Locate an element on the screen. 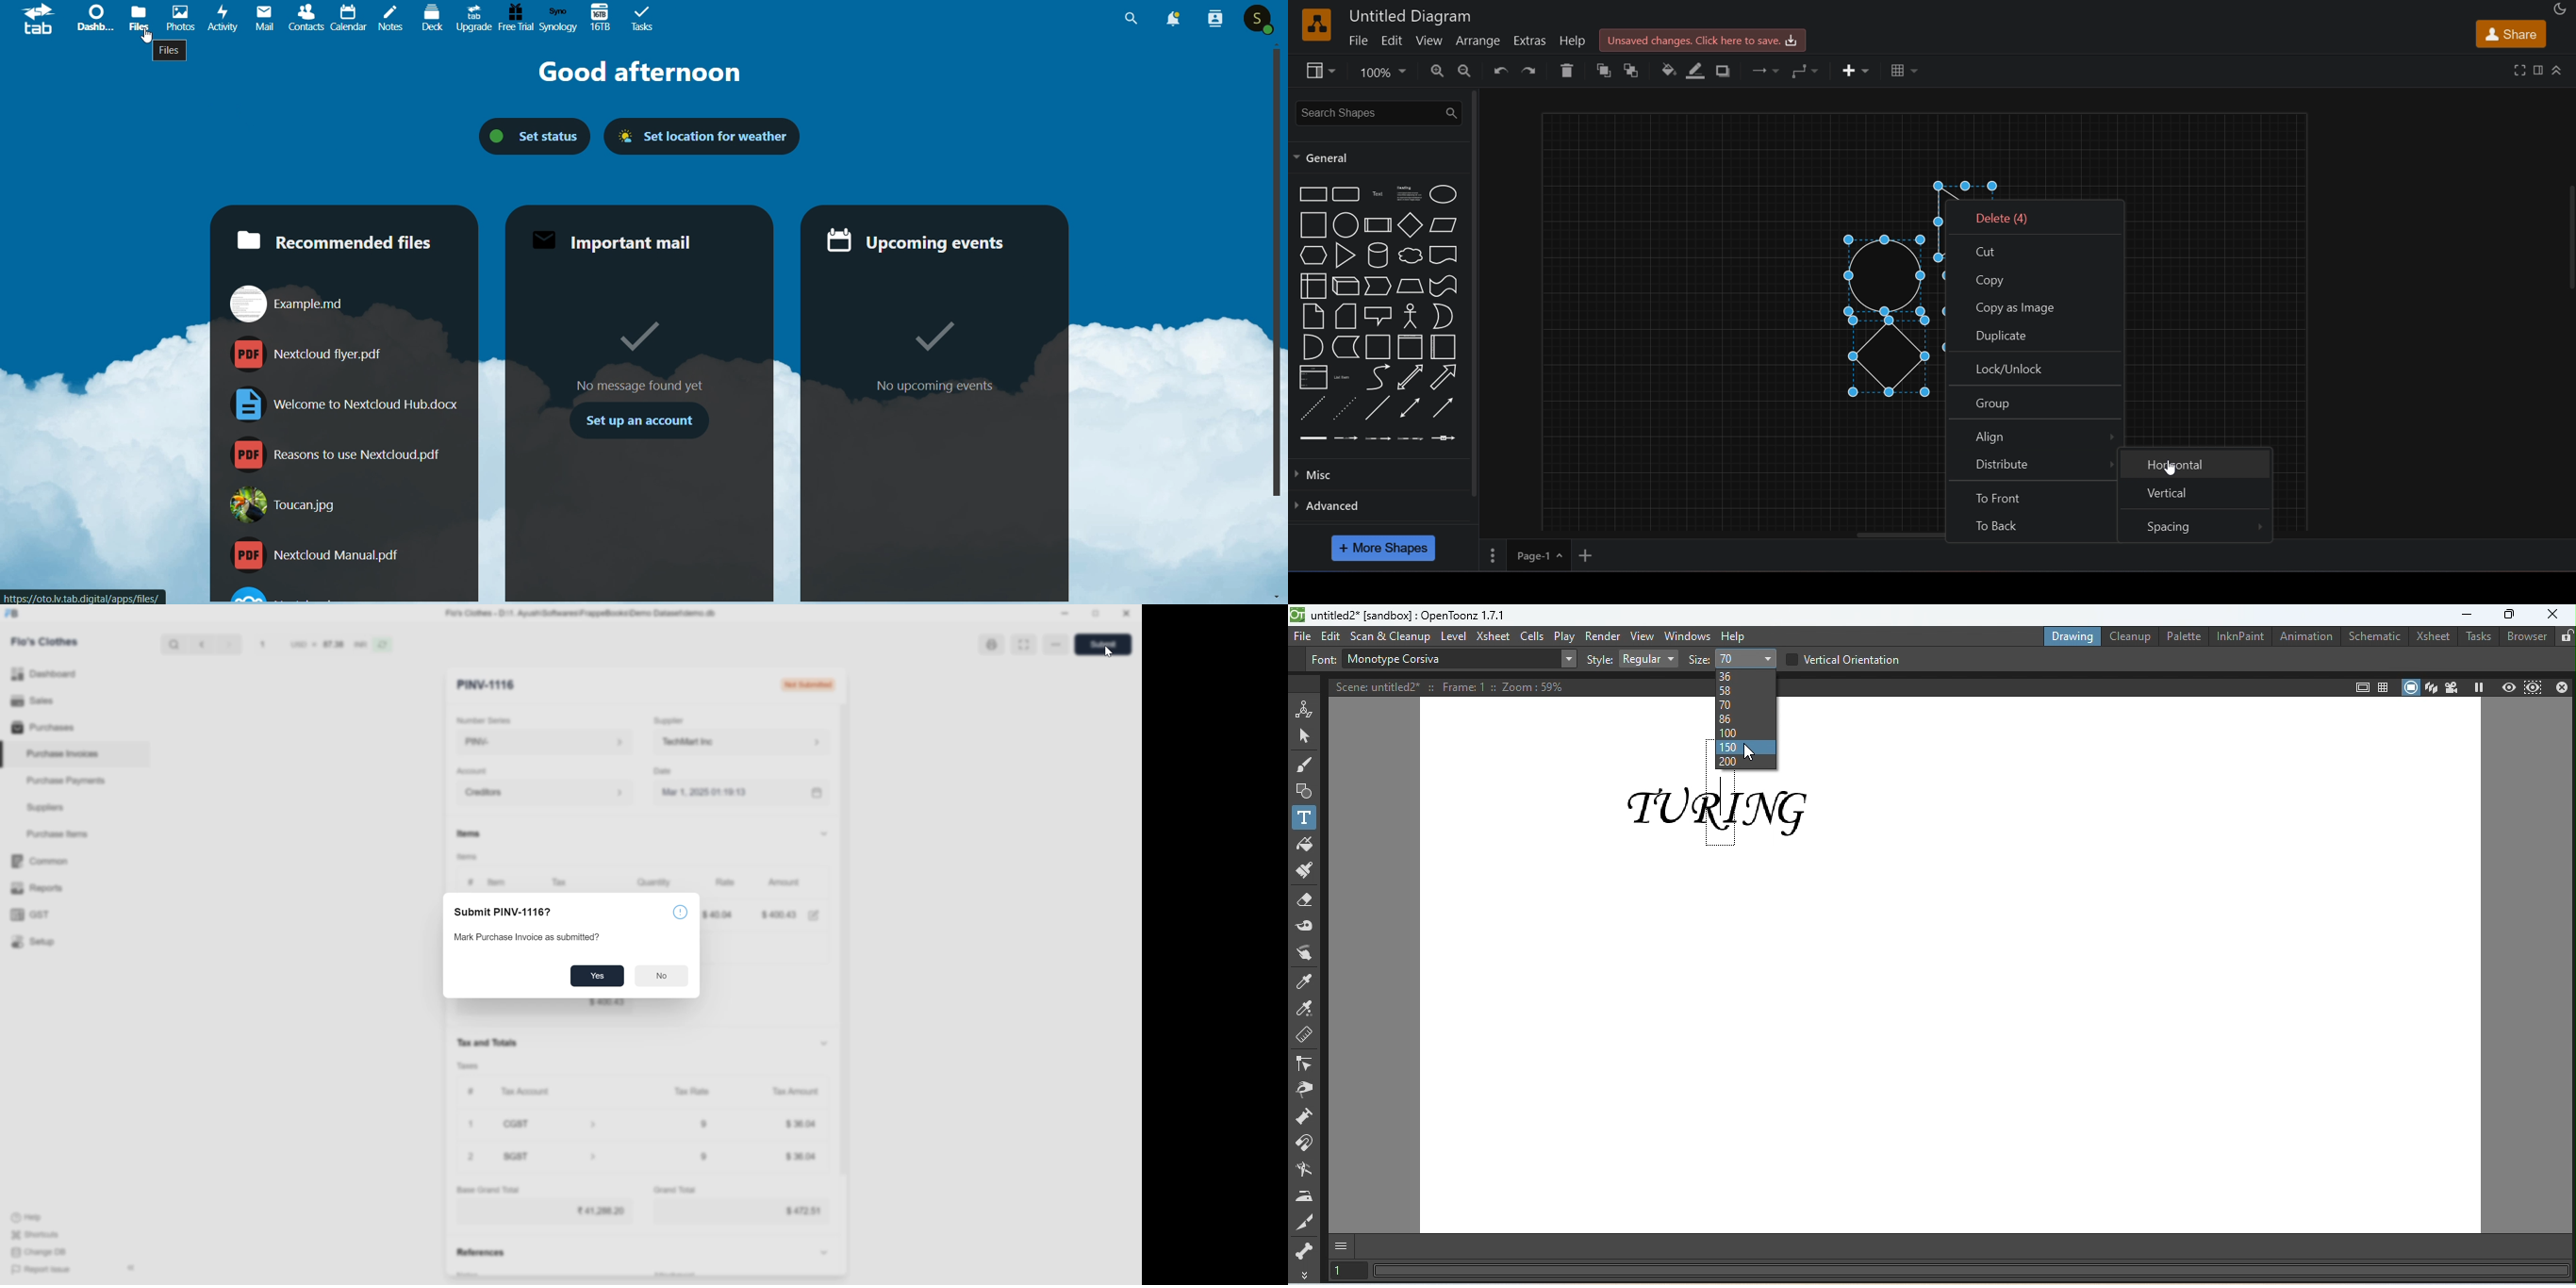 The image size is (2576, 1288). notification is located at coordinates (1174, 19).